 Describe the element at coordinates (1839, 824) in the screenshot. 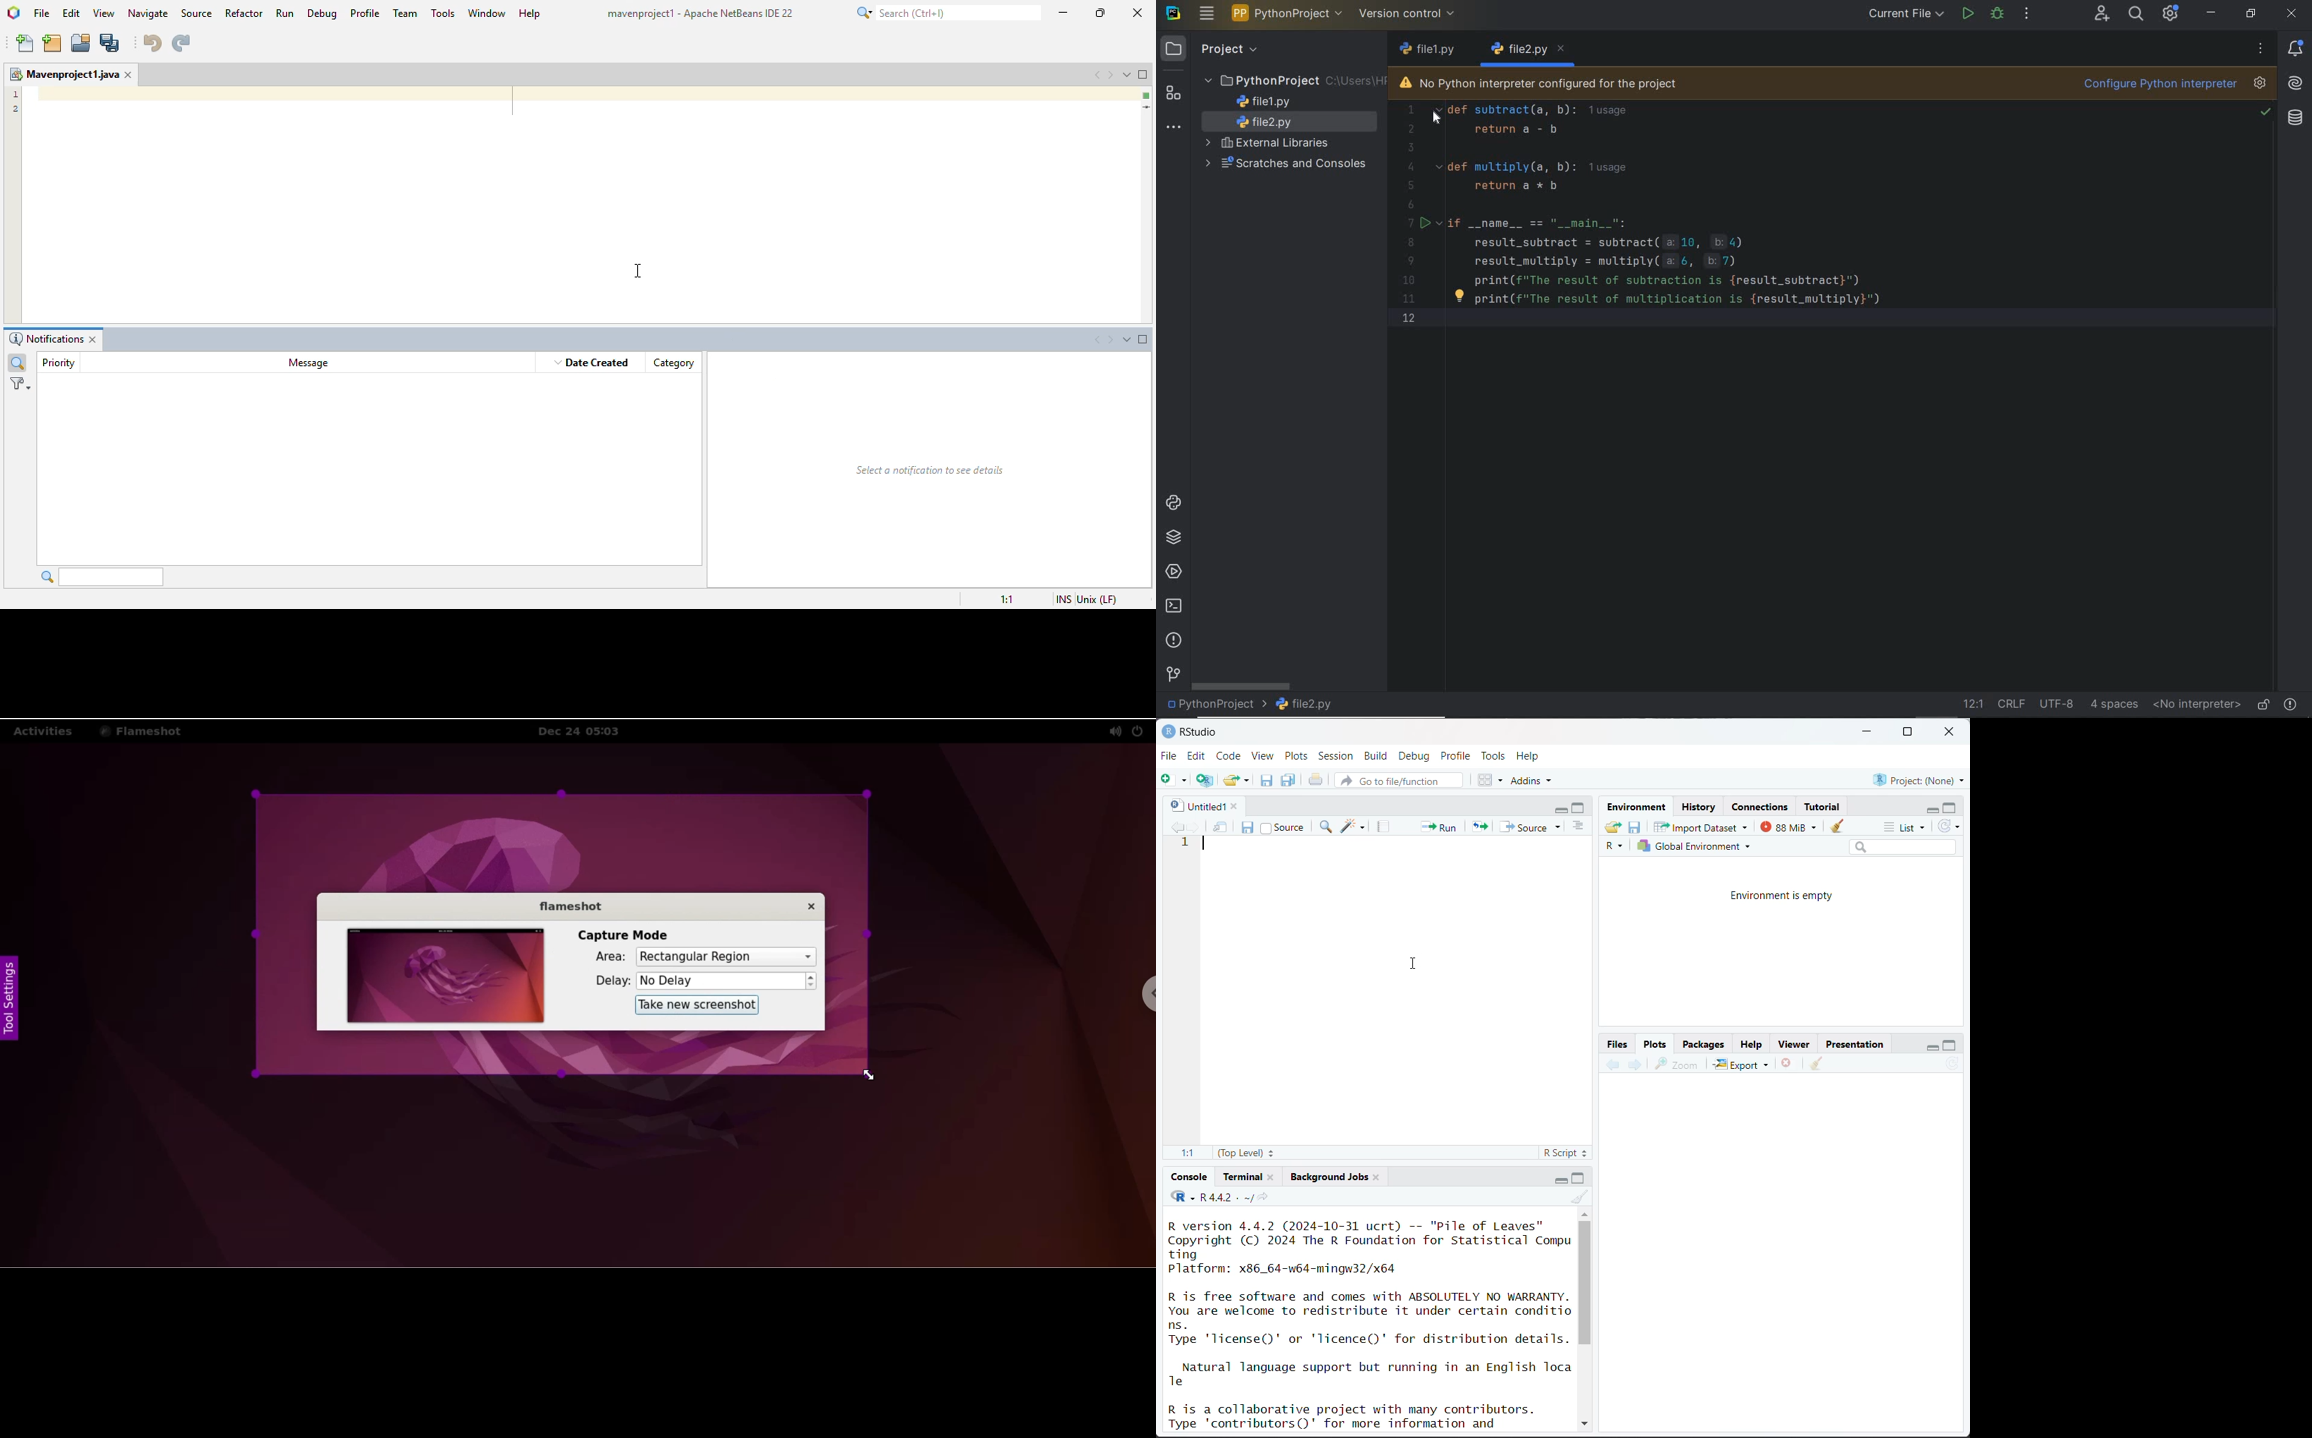

I see `clear objects from workspace` at that location.